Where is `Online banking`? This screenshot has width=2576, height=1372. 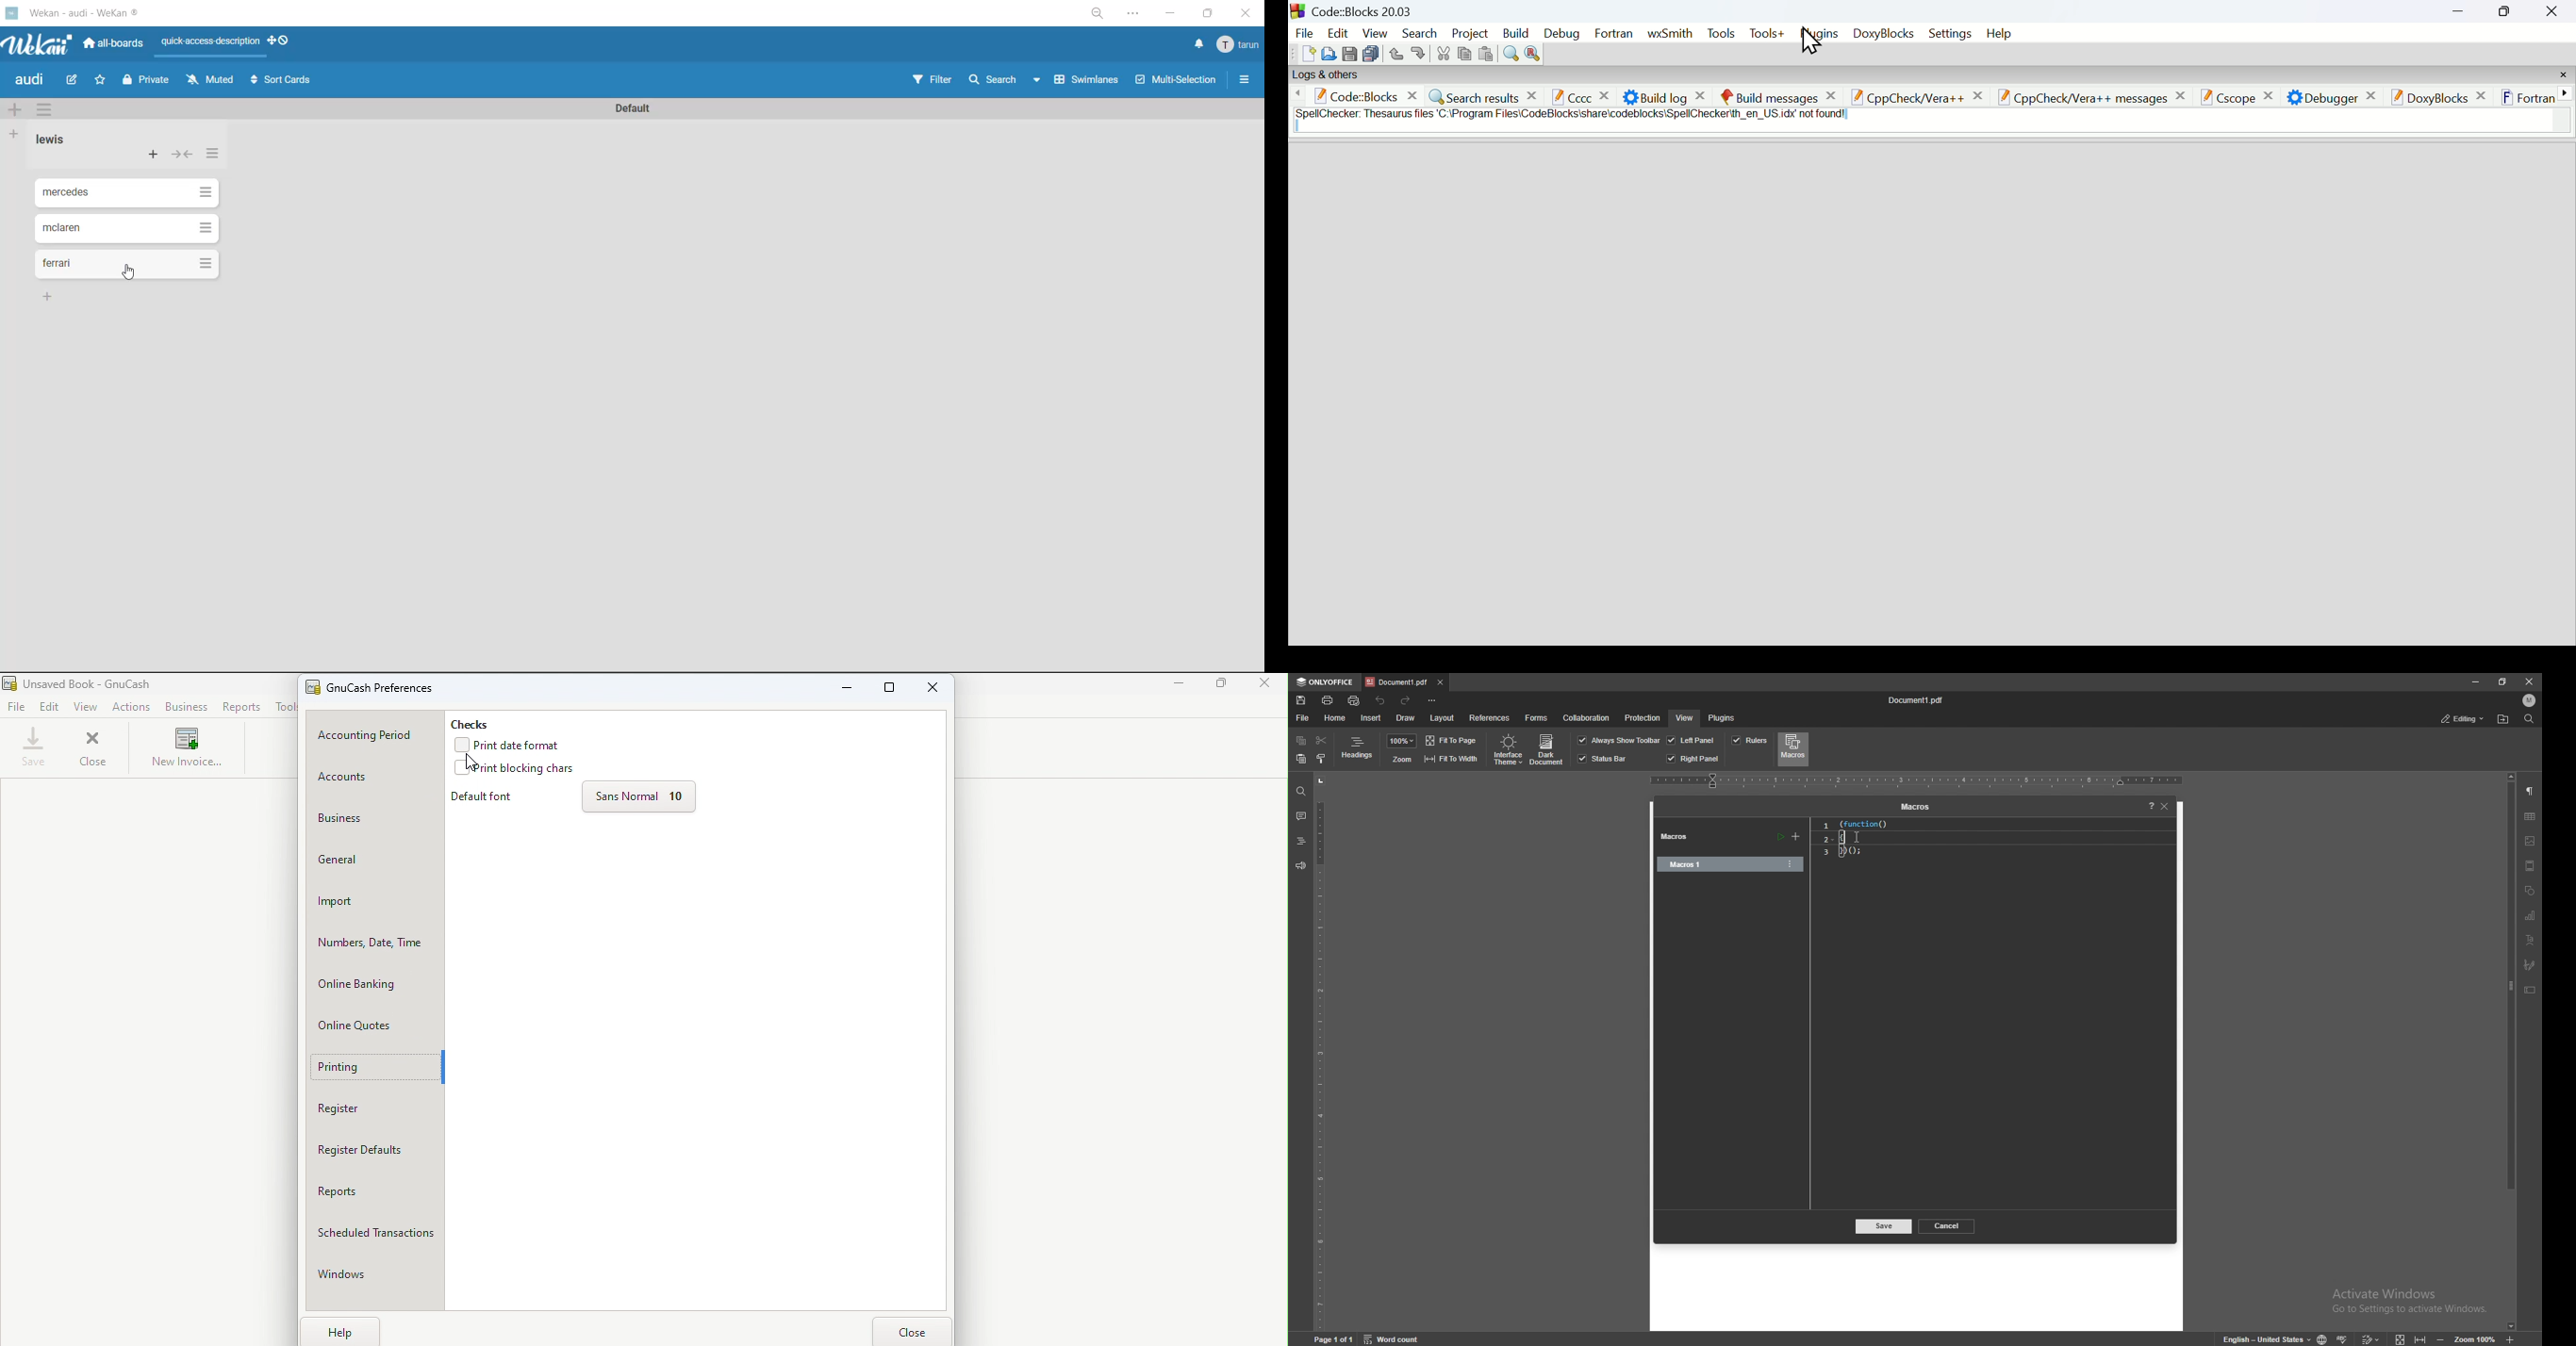 Online banking is located at coordinates (375, 985).